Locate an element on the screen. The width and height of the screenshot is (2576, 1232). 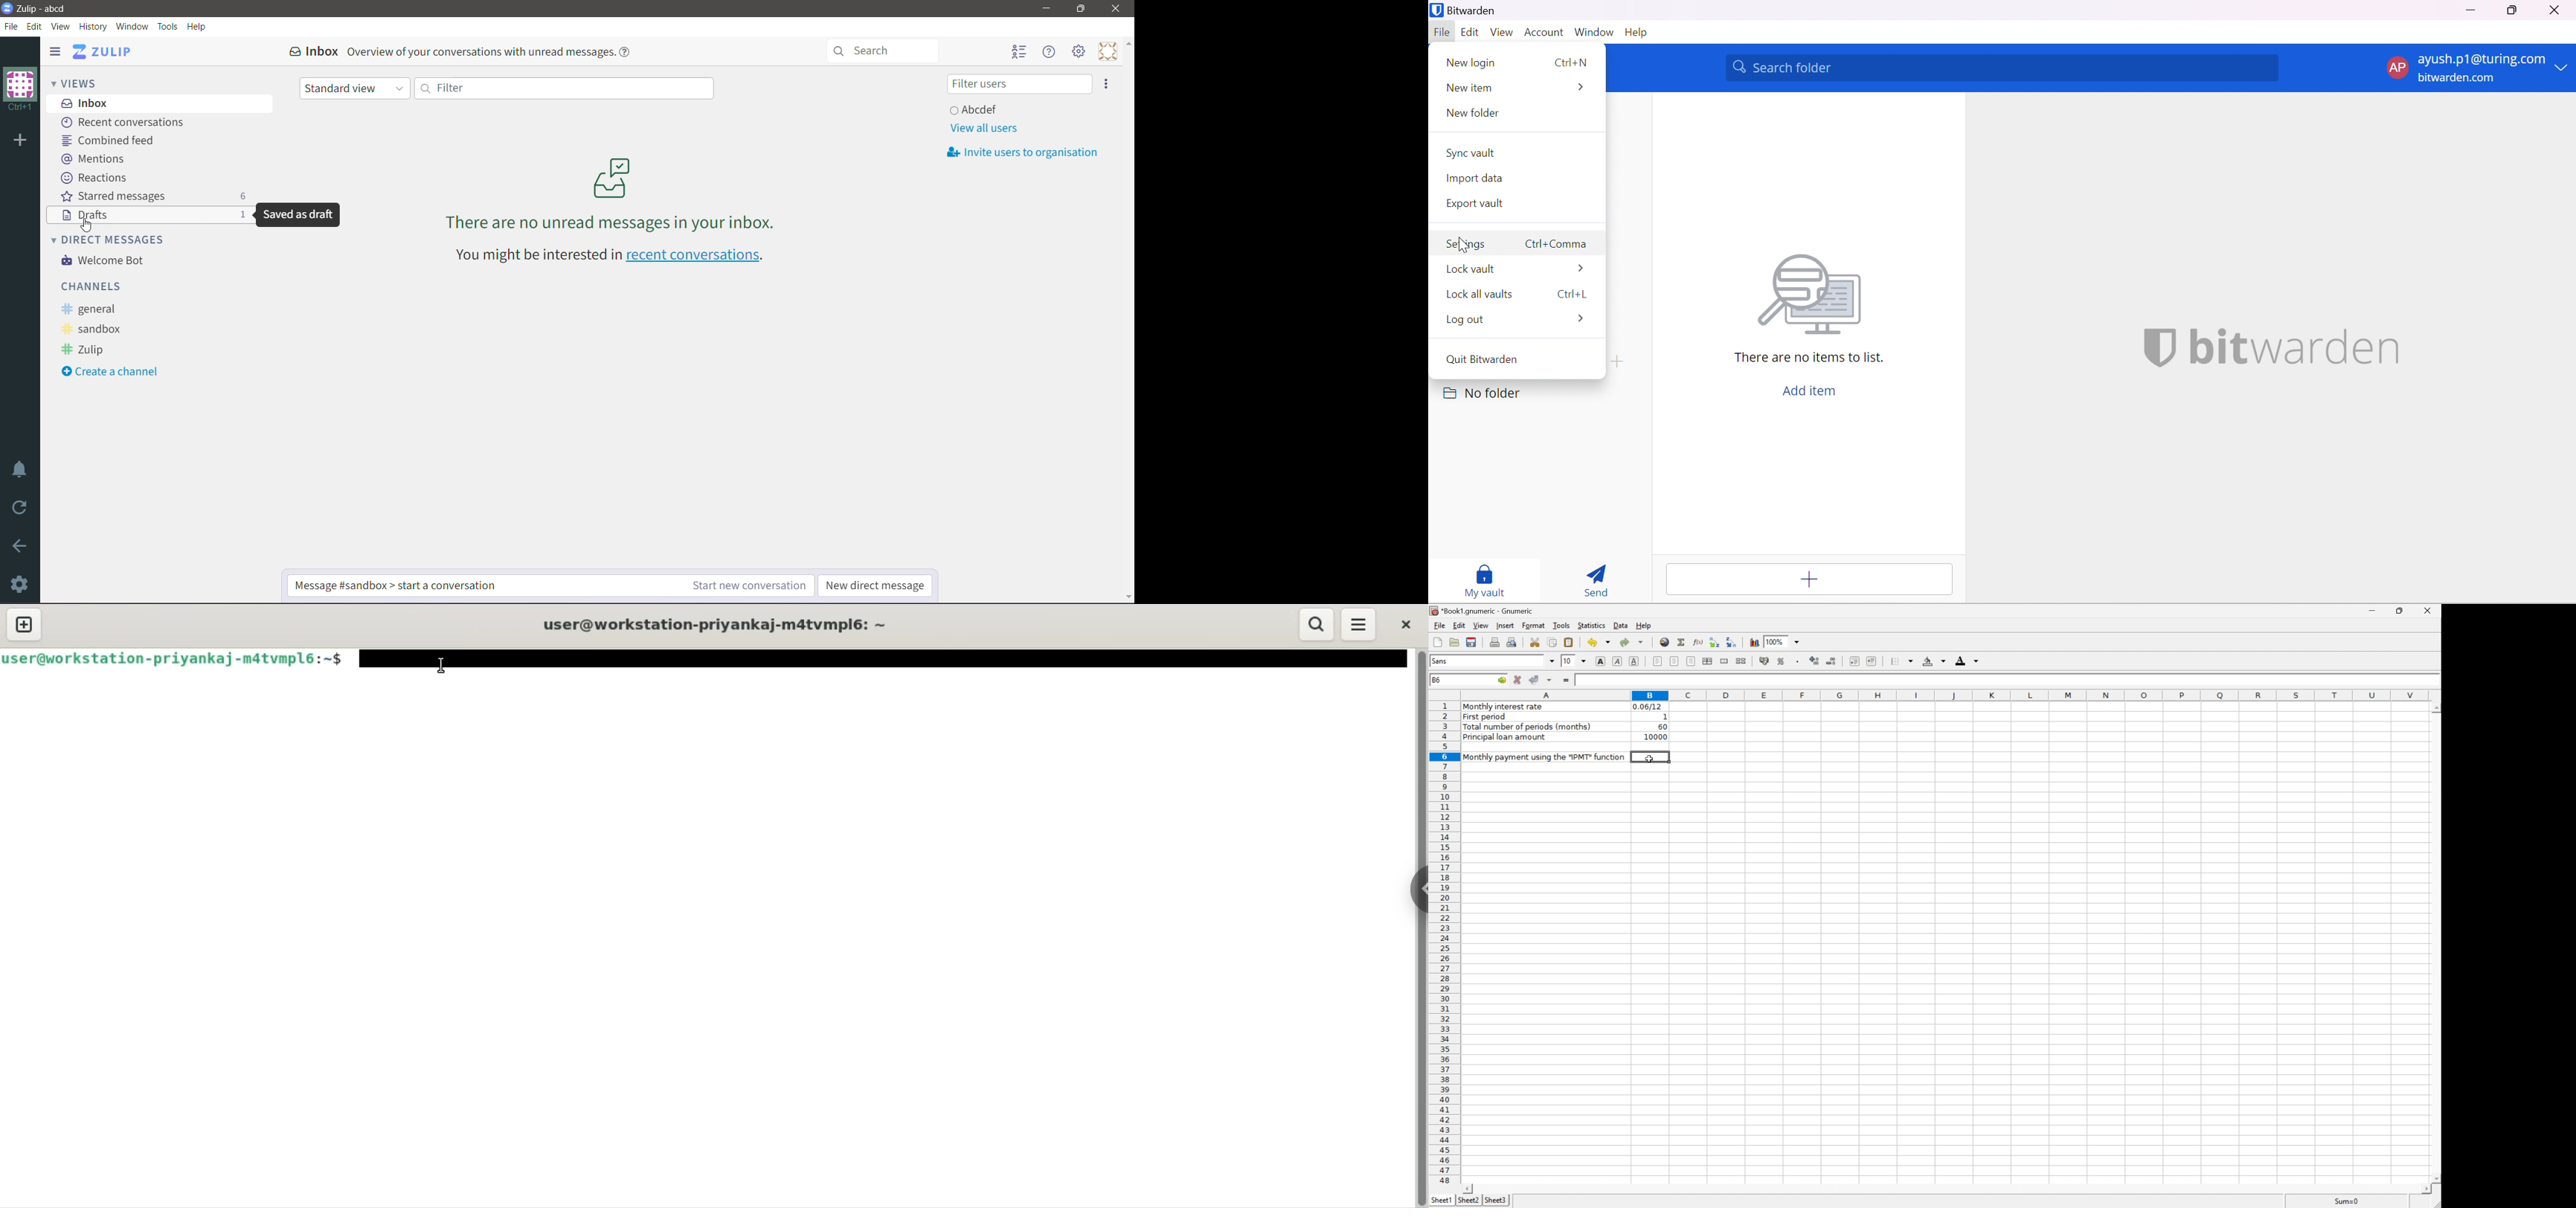
History is located at coordinates (94, 27).